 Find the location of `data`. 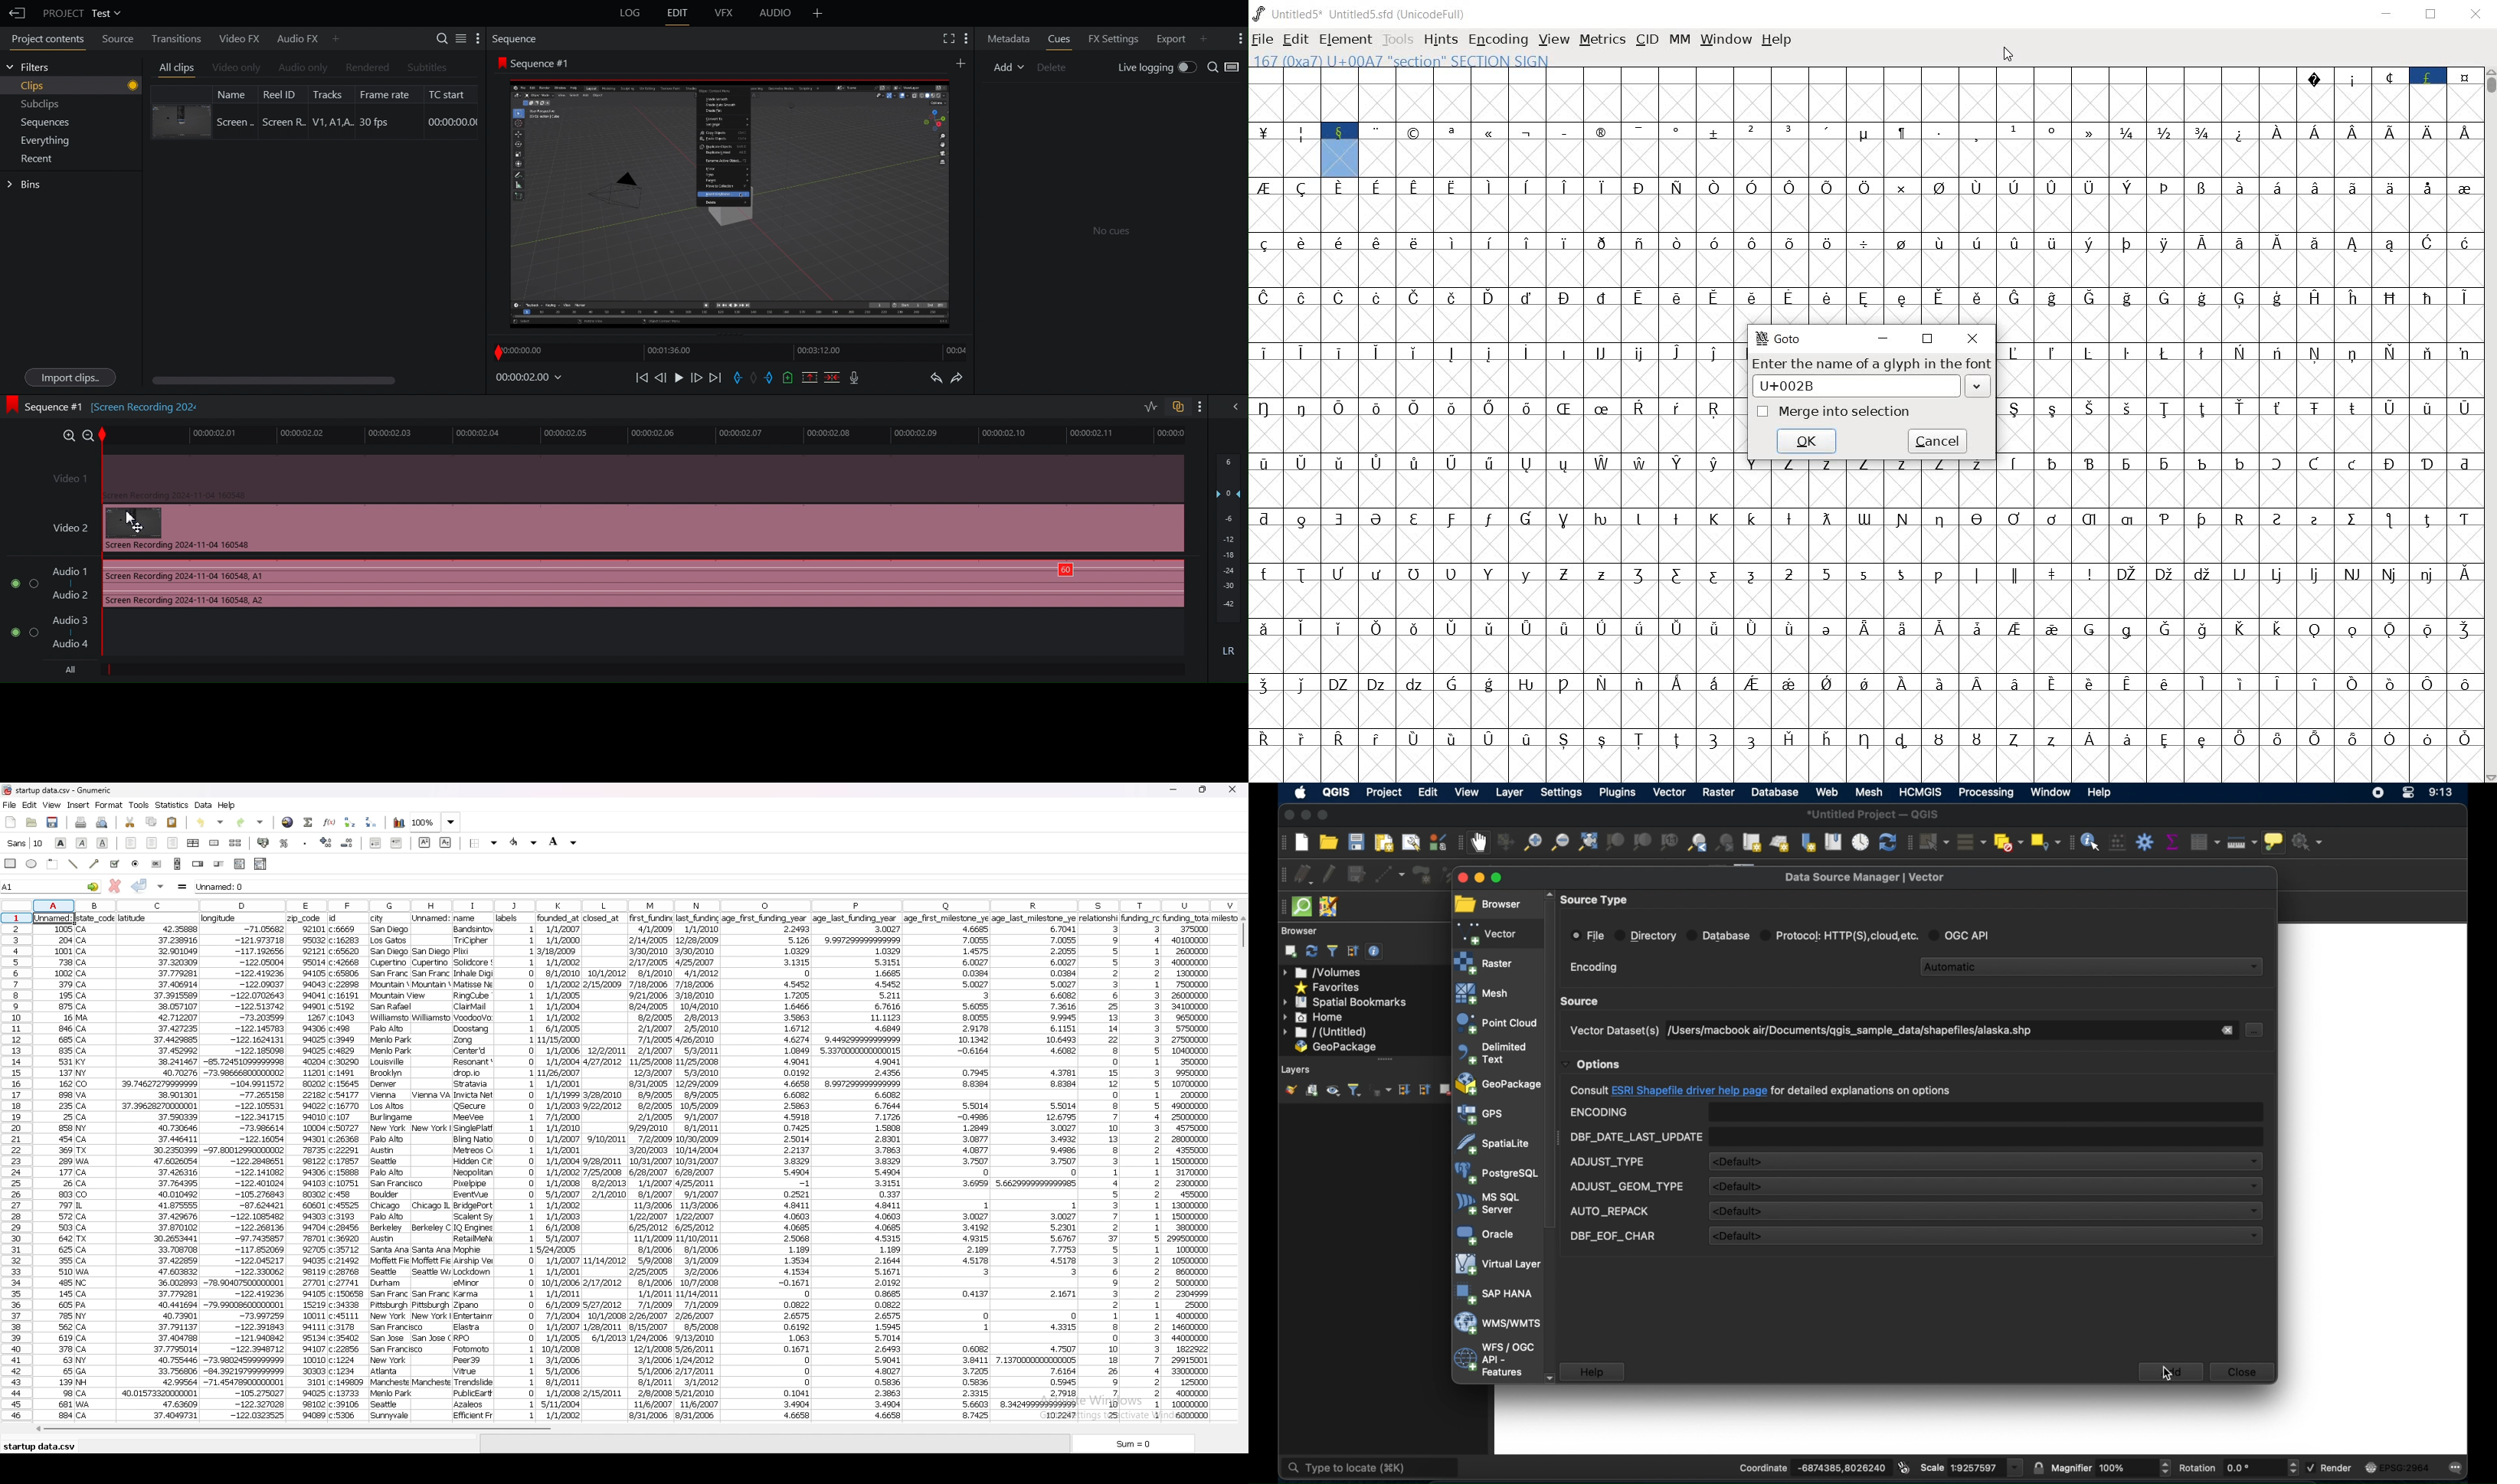

data is located at coordinates (856, 1167).